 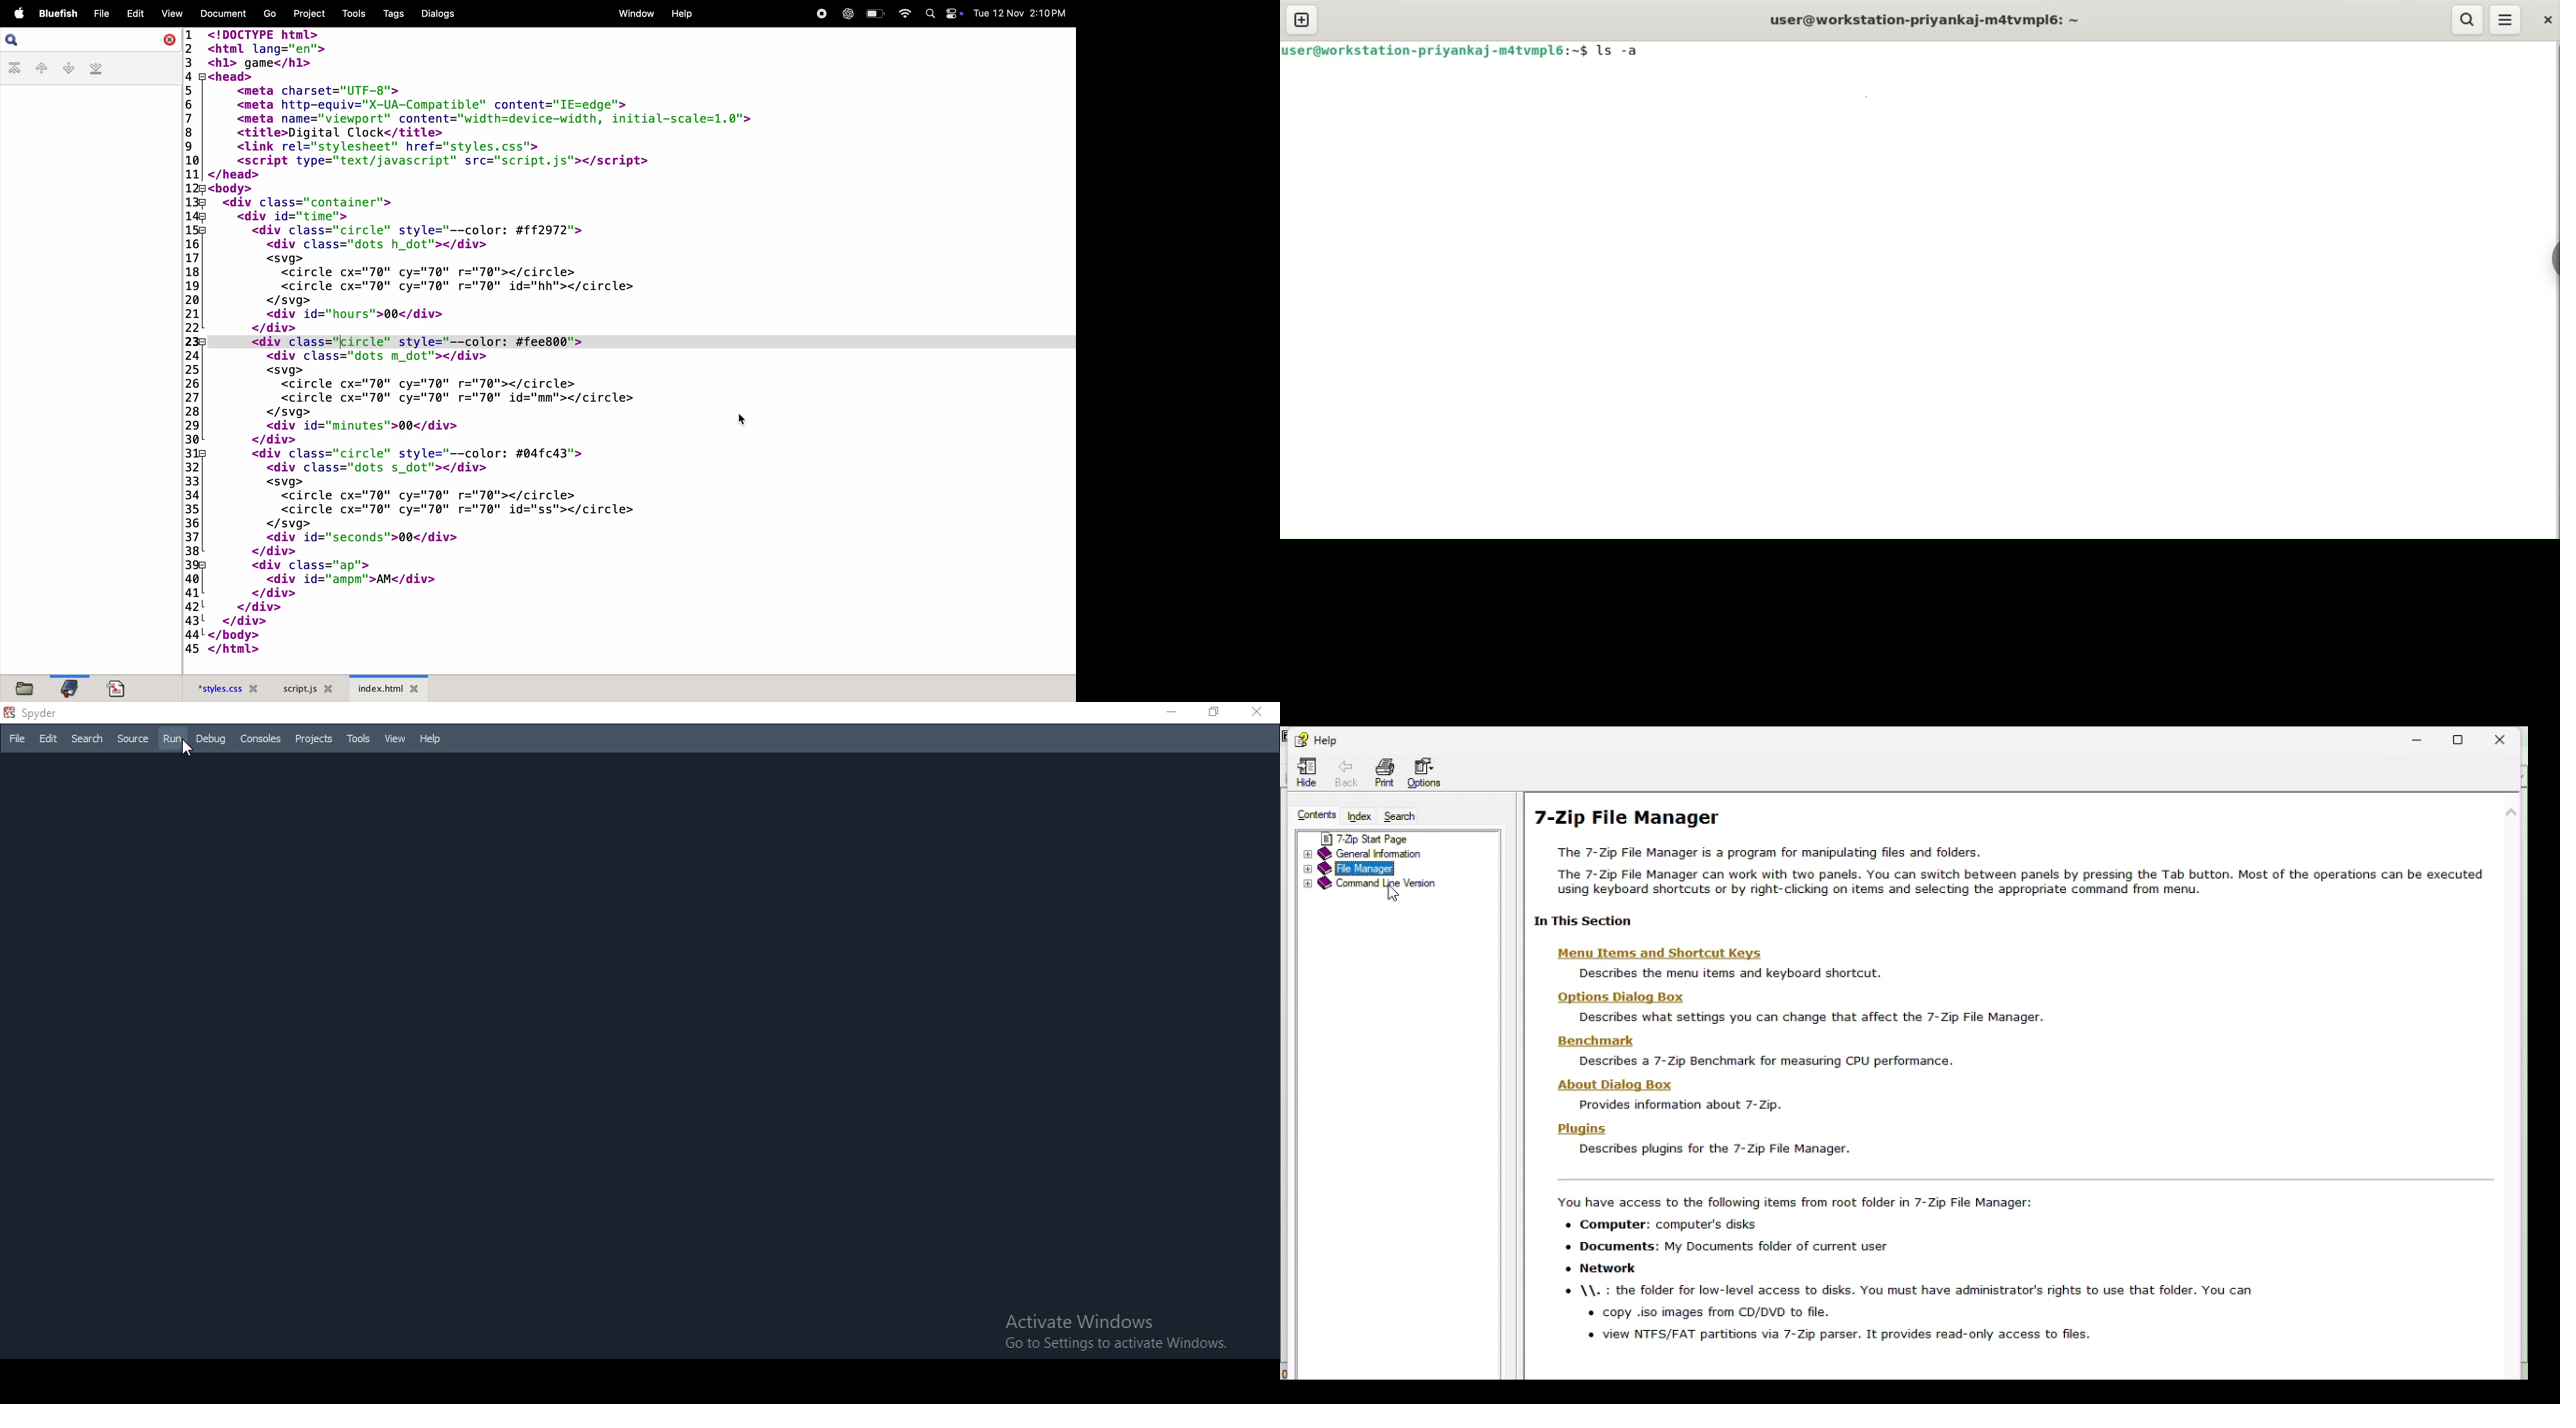 I want to click on View, so click(x=395, y=739).